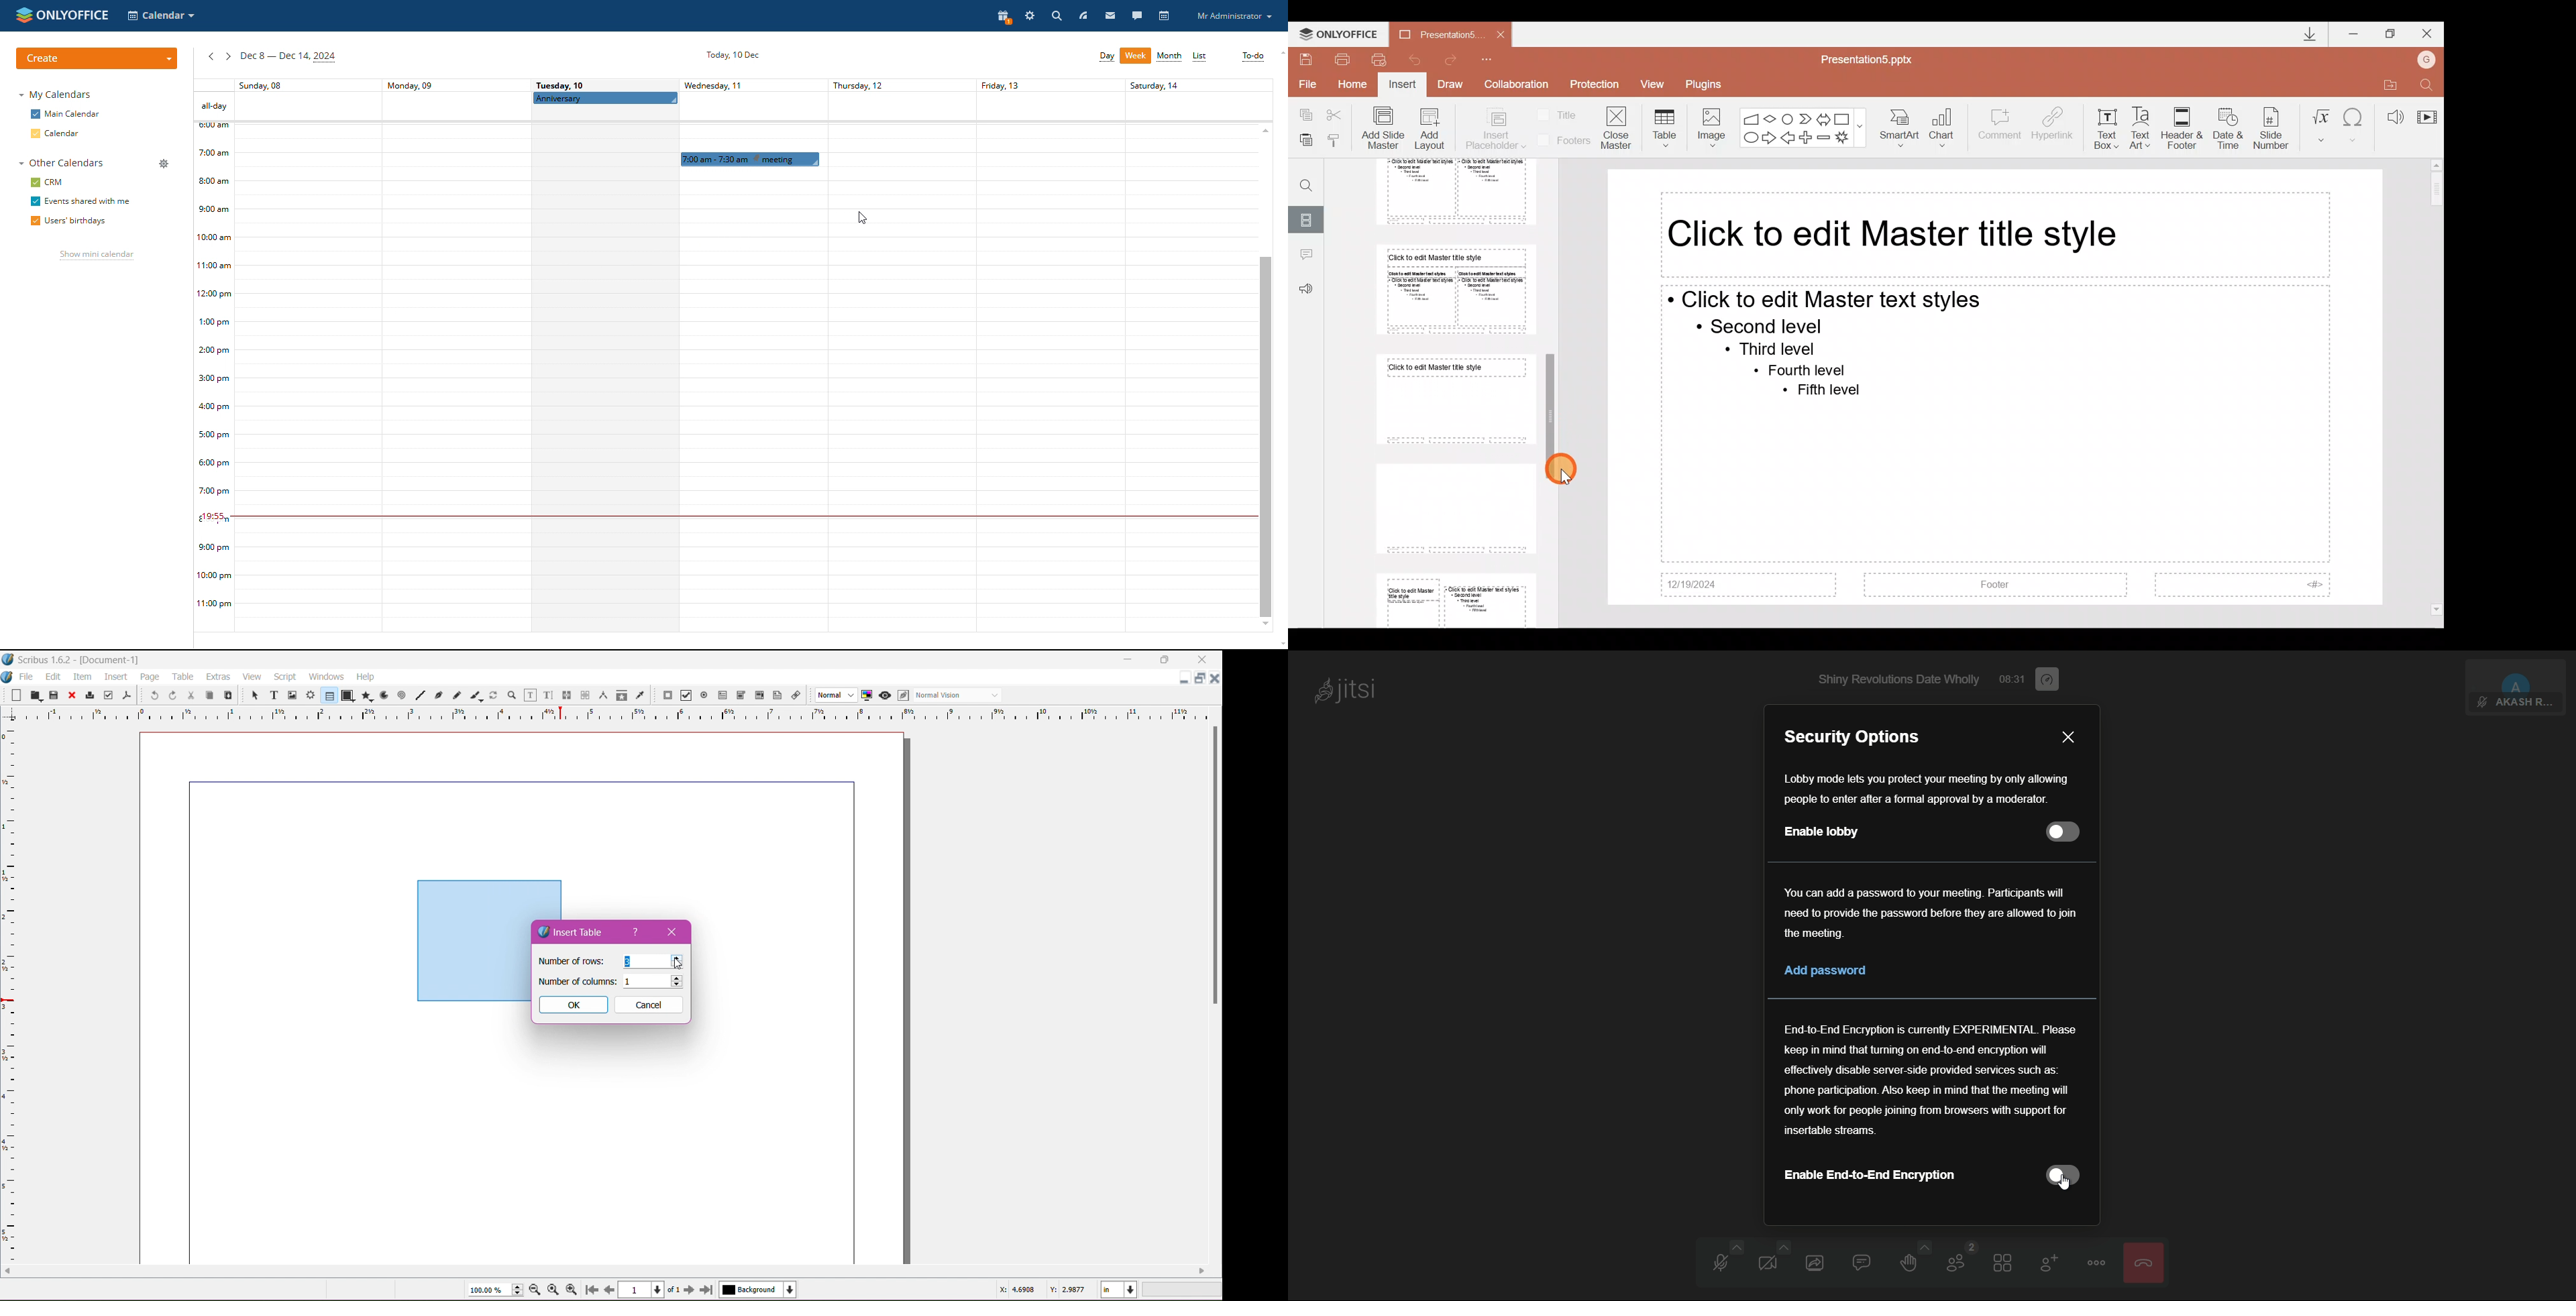 Image resolution: width=2576 pixels, height=1316 pixels. I want to click on Paste, so click(227, 696).